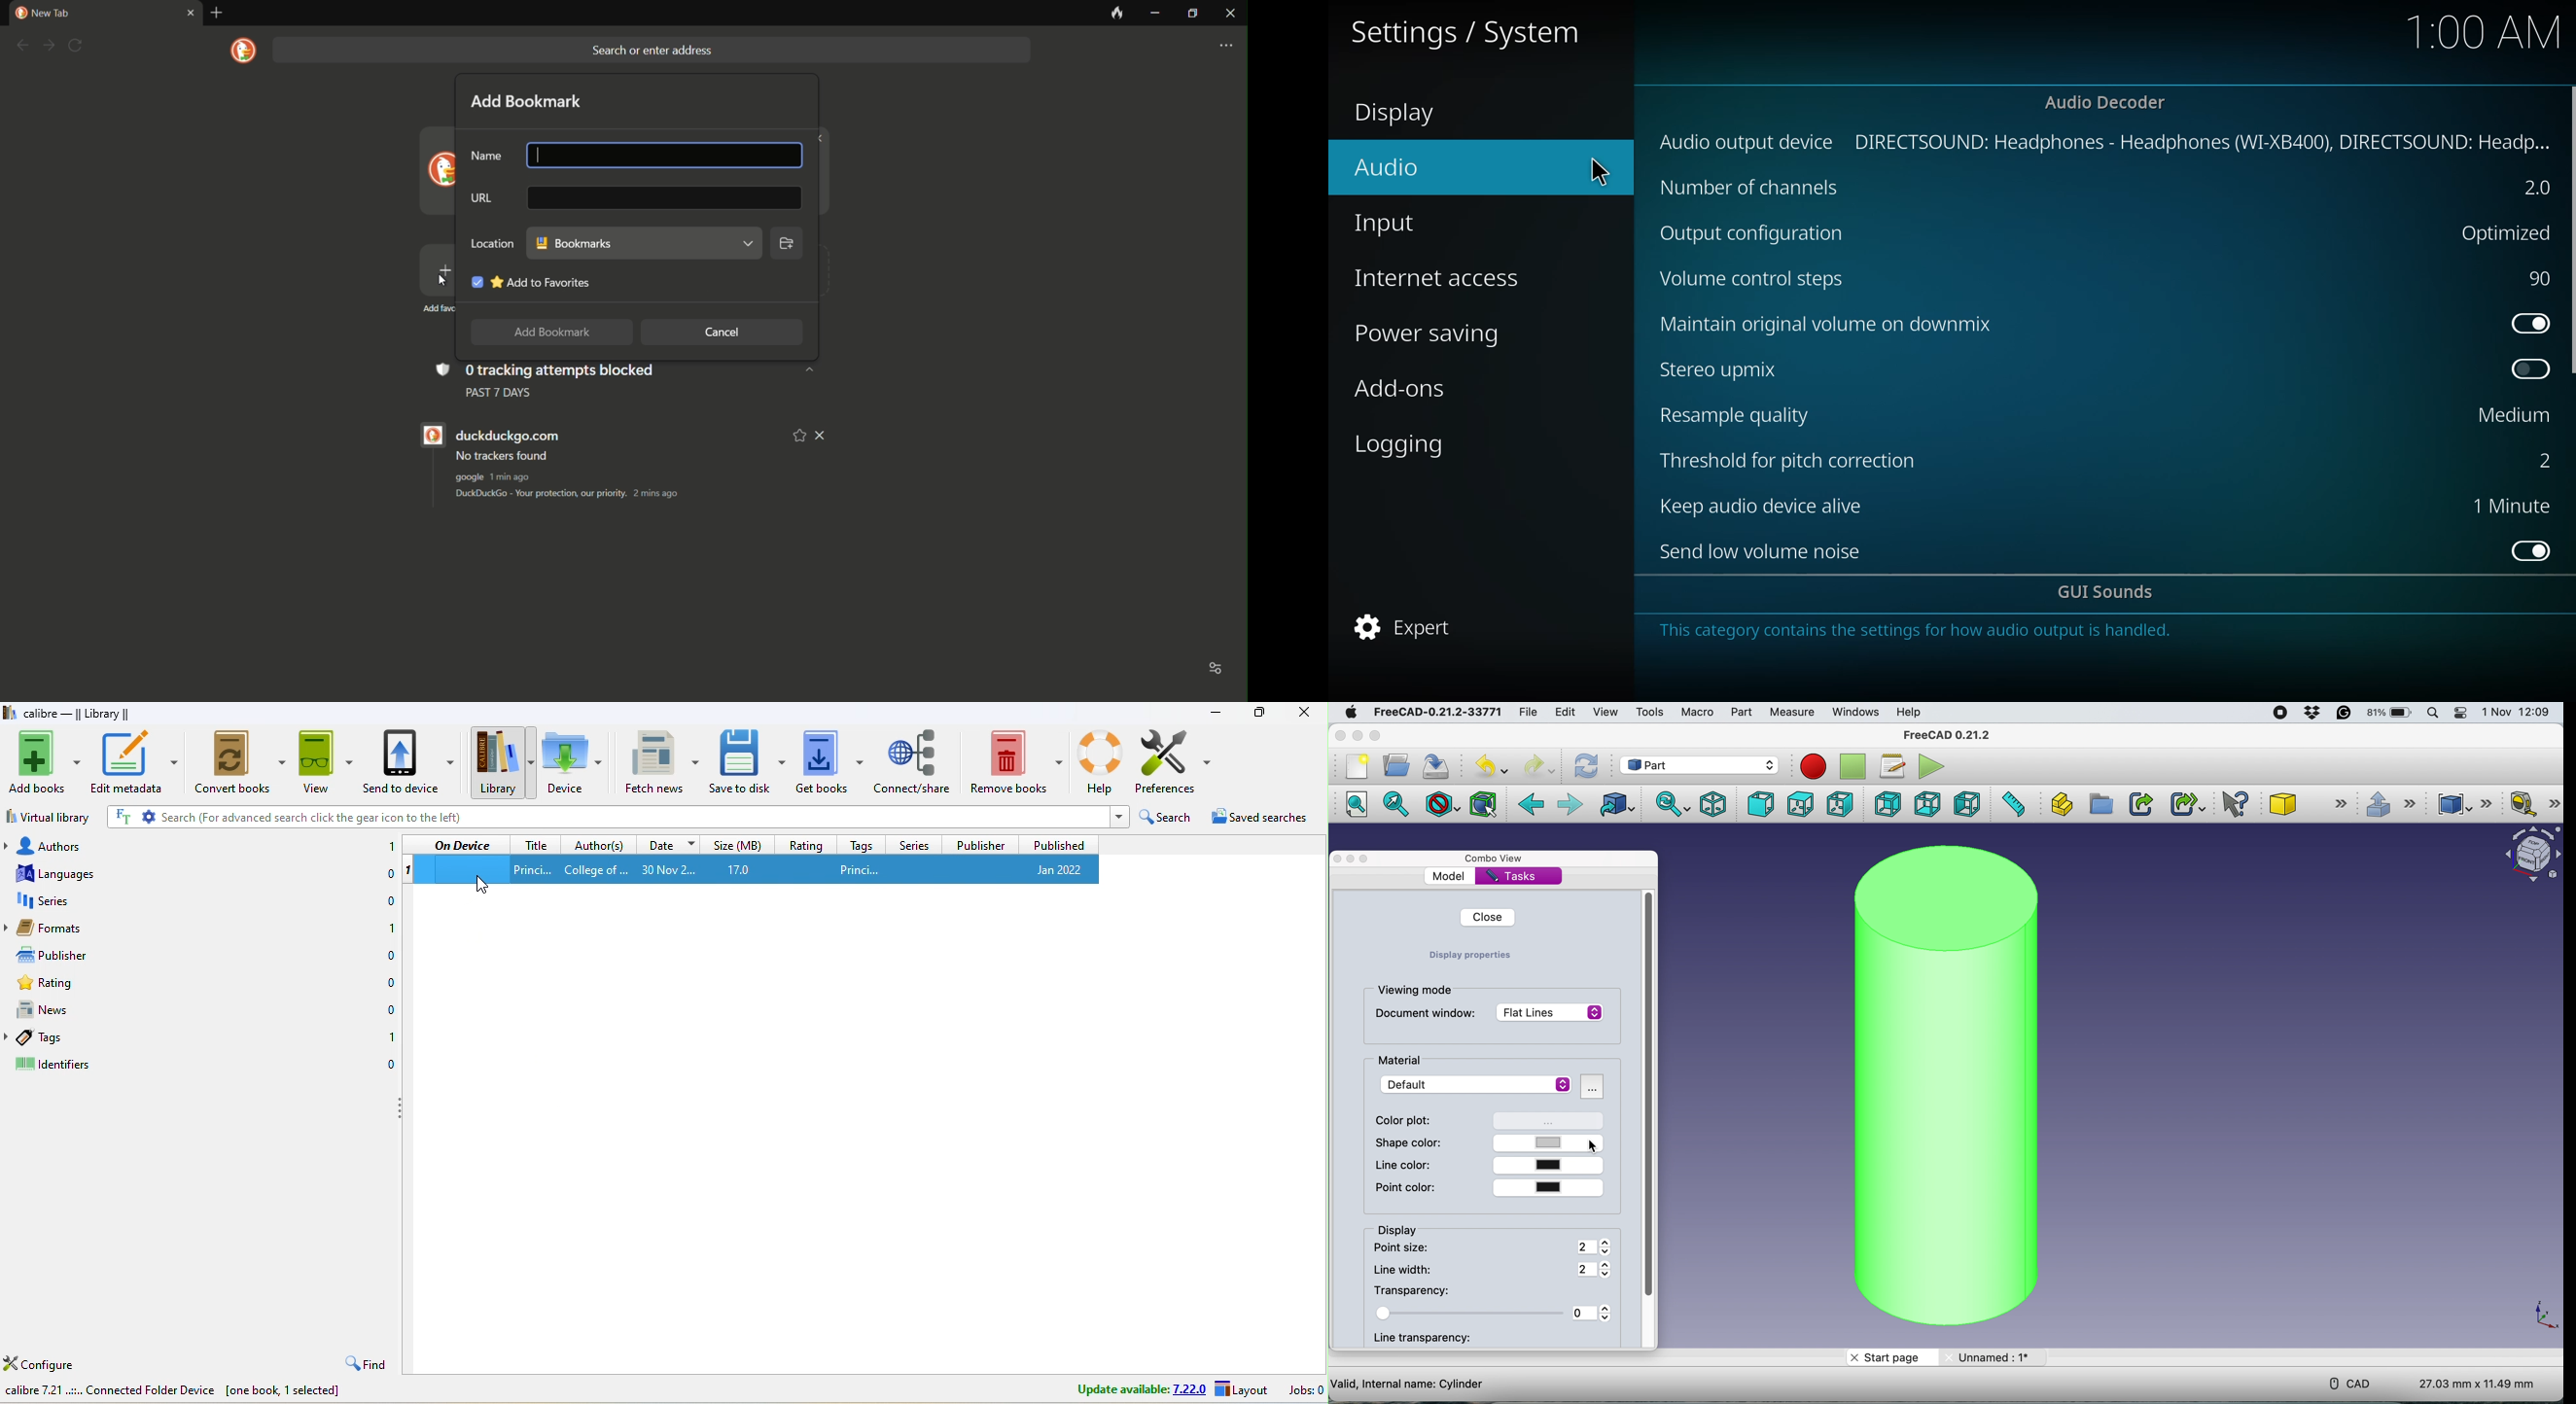 The height and width of the screenshot is (1428, 2576). I want to click on keep audio, so click(1766, 506).